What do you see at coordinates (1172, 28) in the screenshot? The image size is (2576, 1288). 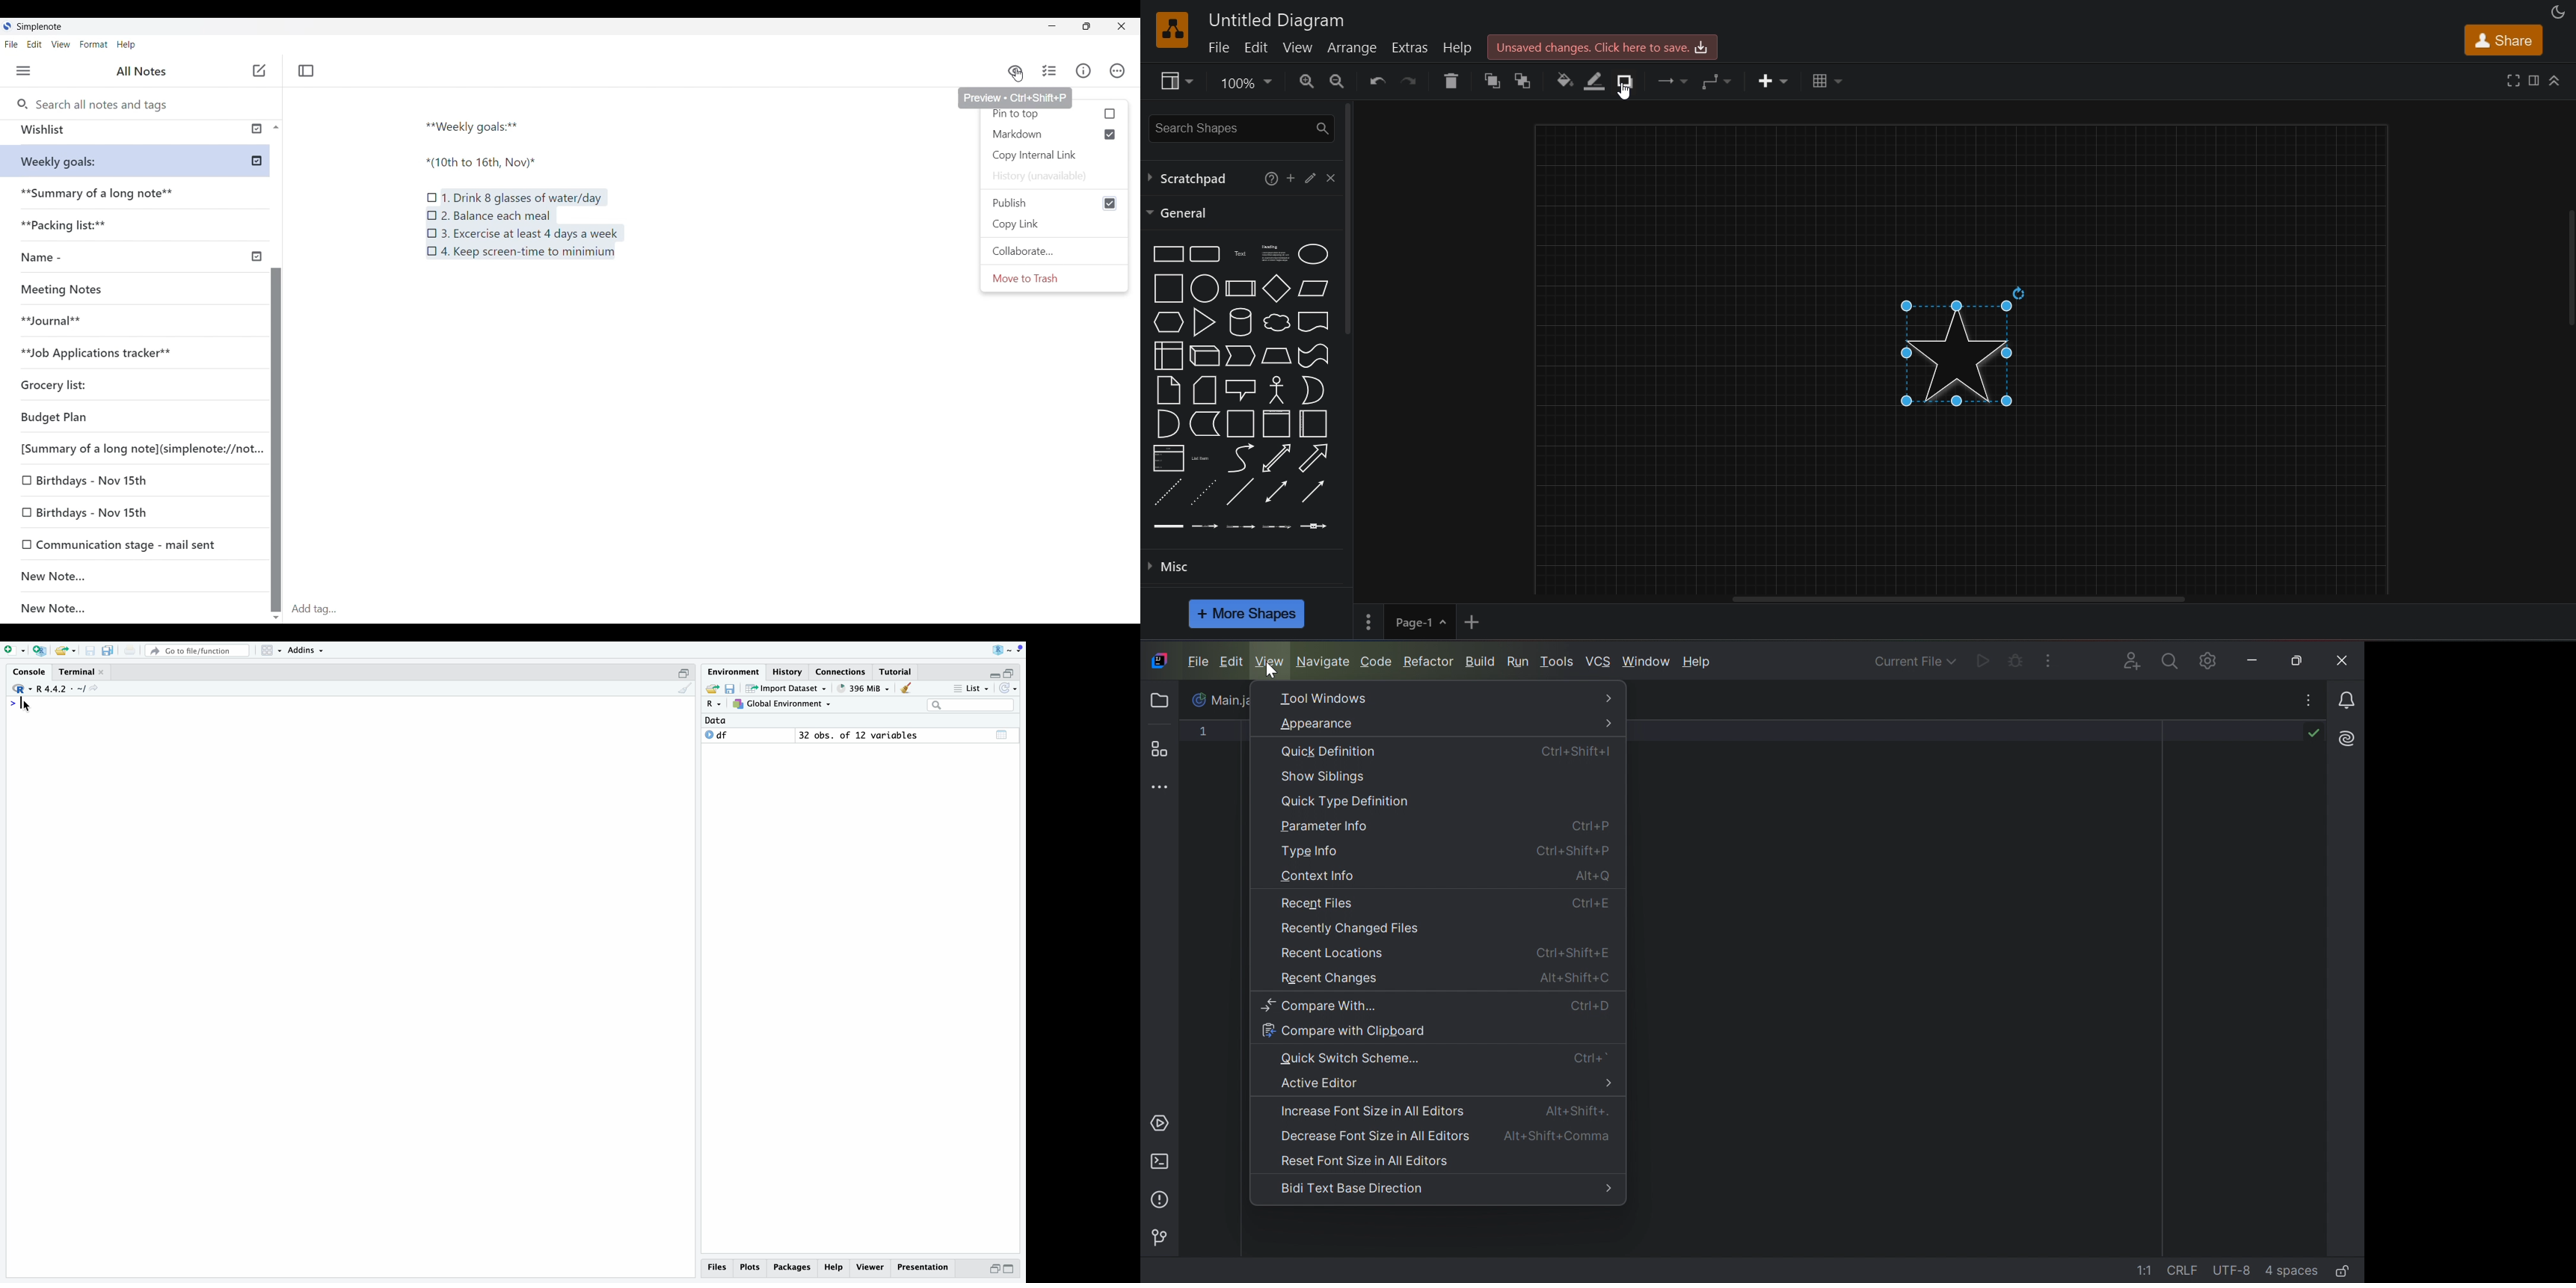 I see `logo` at bounding box center [1172, 28].